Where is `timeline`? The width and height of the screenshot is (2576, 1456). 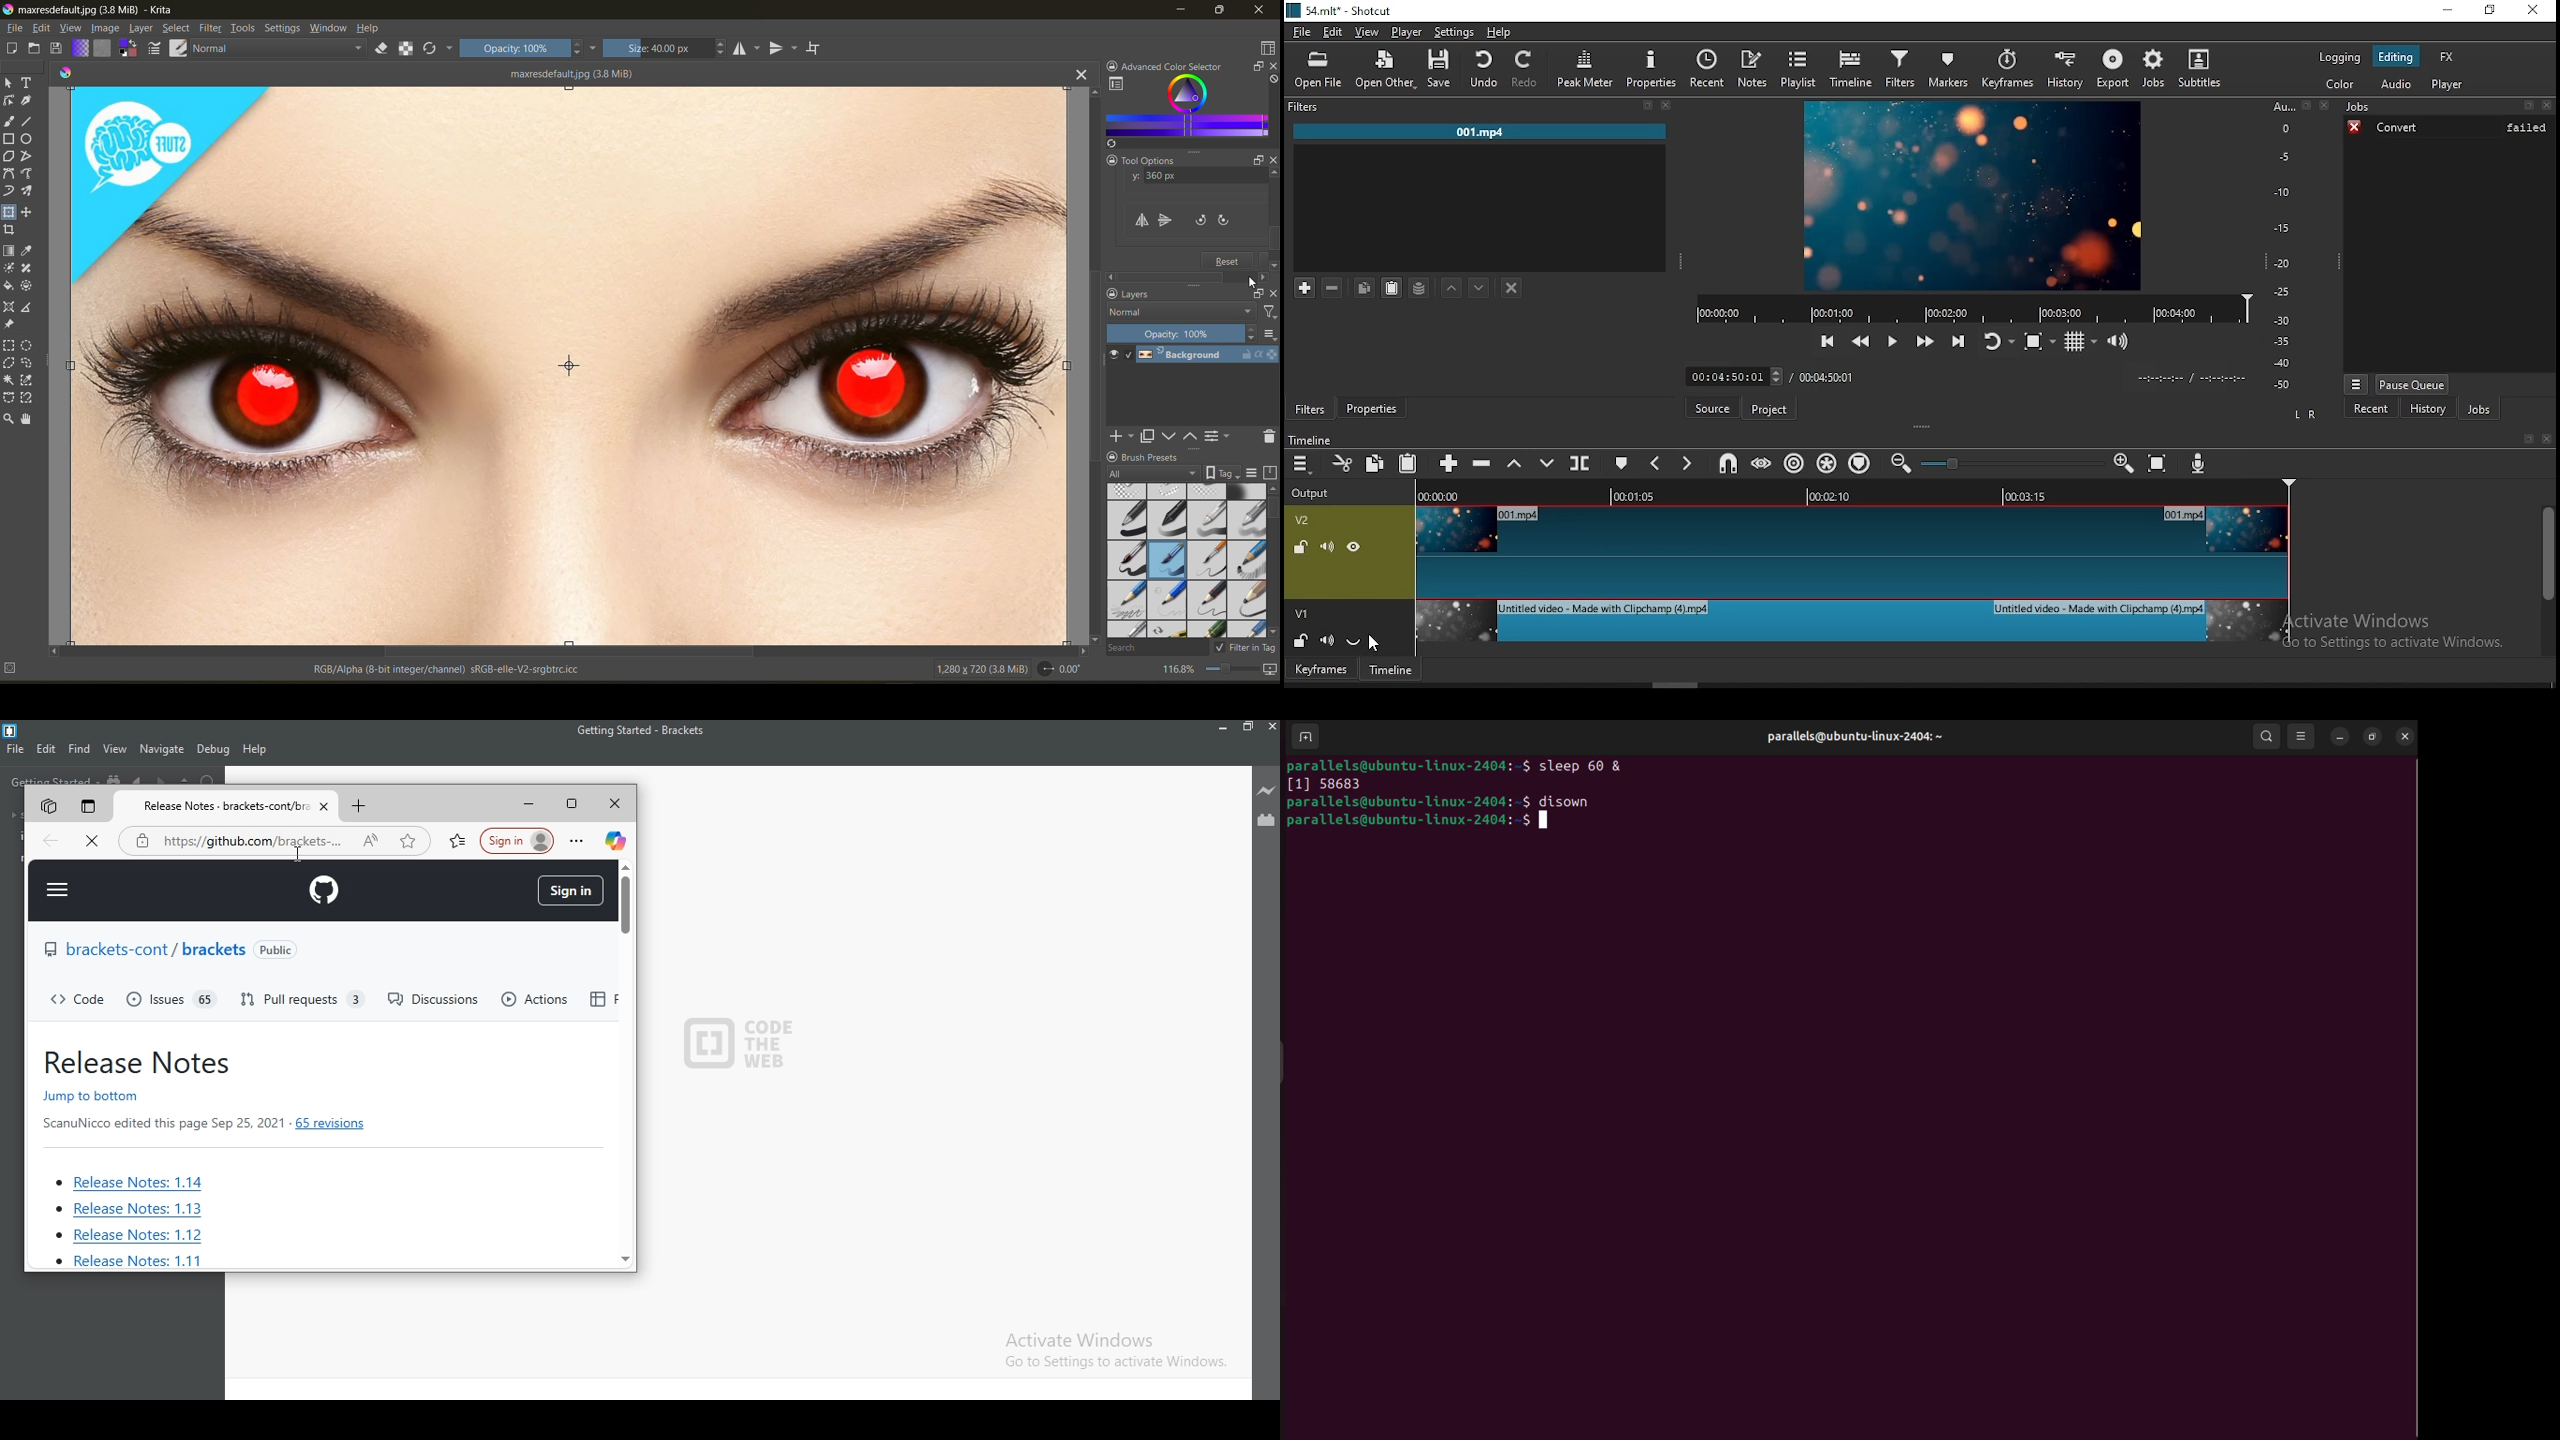 timeline is located at coordinates (1851, 495).